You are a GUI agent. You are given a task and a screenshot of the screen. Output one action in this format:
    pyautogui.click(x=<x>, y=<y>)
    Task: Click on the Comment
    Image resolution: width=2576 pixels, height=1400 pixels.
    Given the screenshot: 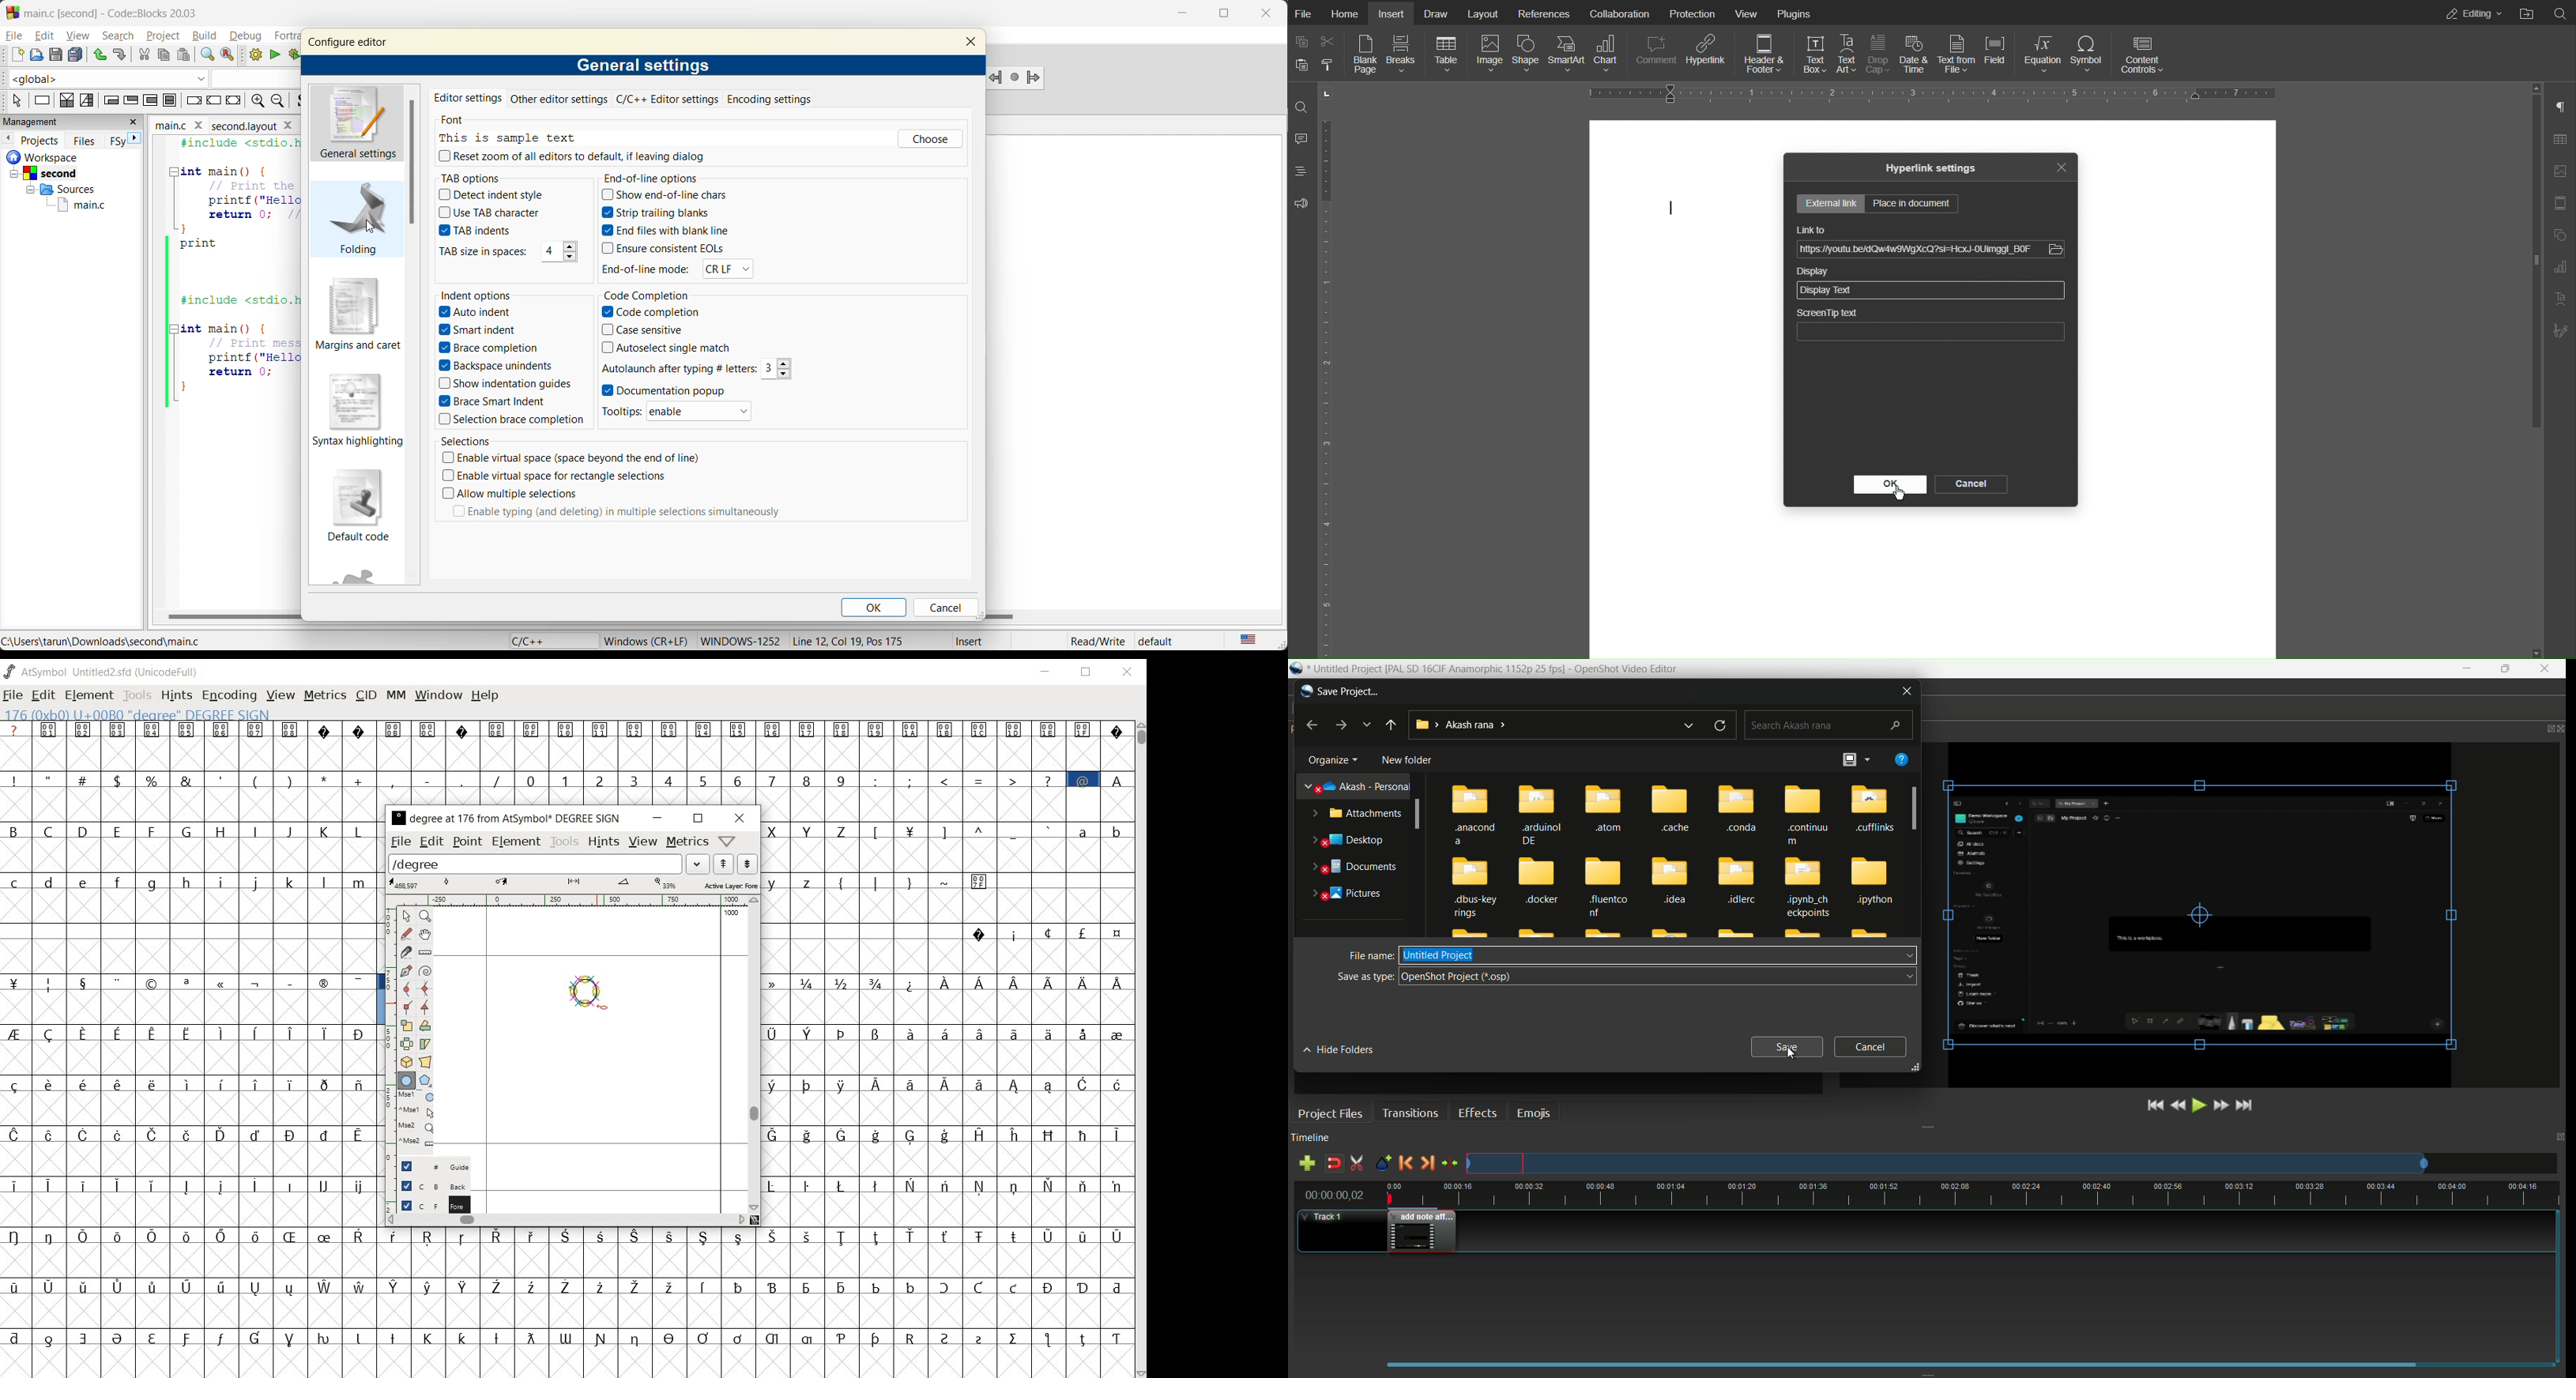 What is the action you would take?
    pyautogui.click(x=1301, y=139)
    